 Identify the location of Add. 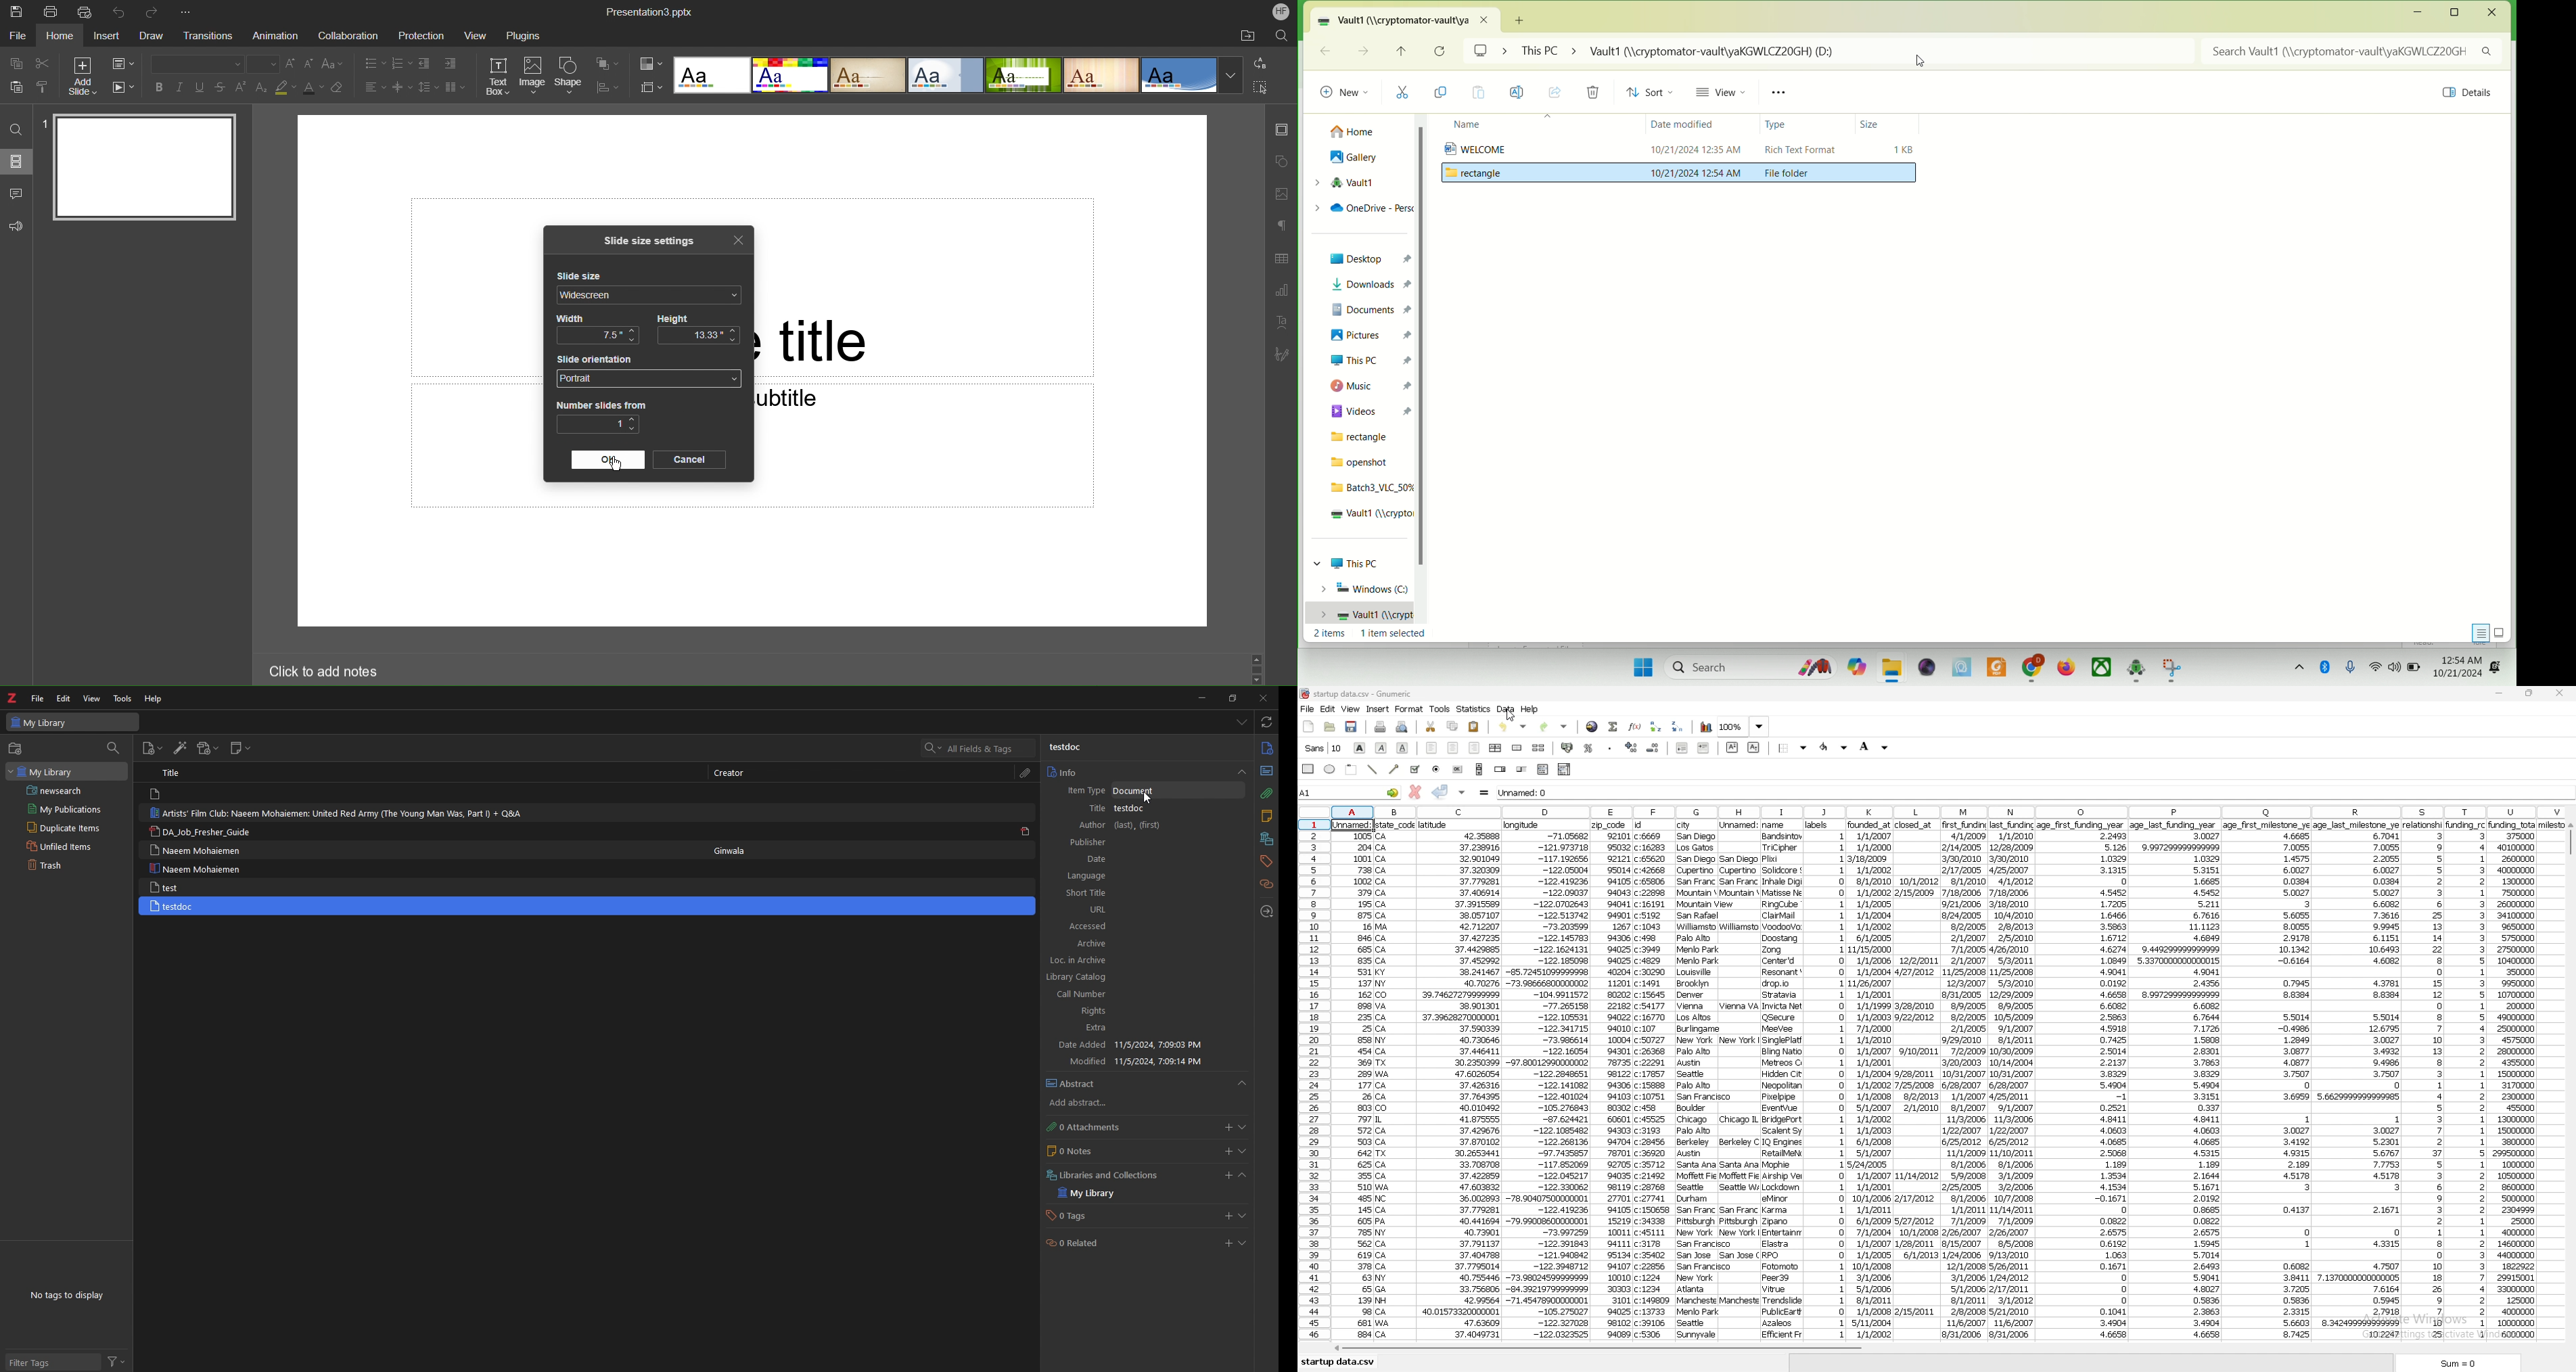
(1521, 16).